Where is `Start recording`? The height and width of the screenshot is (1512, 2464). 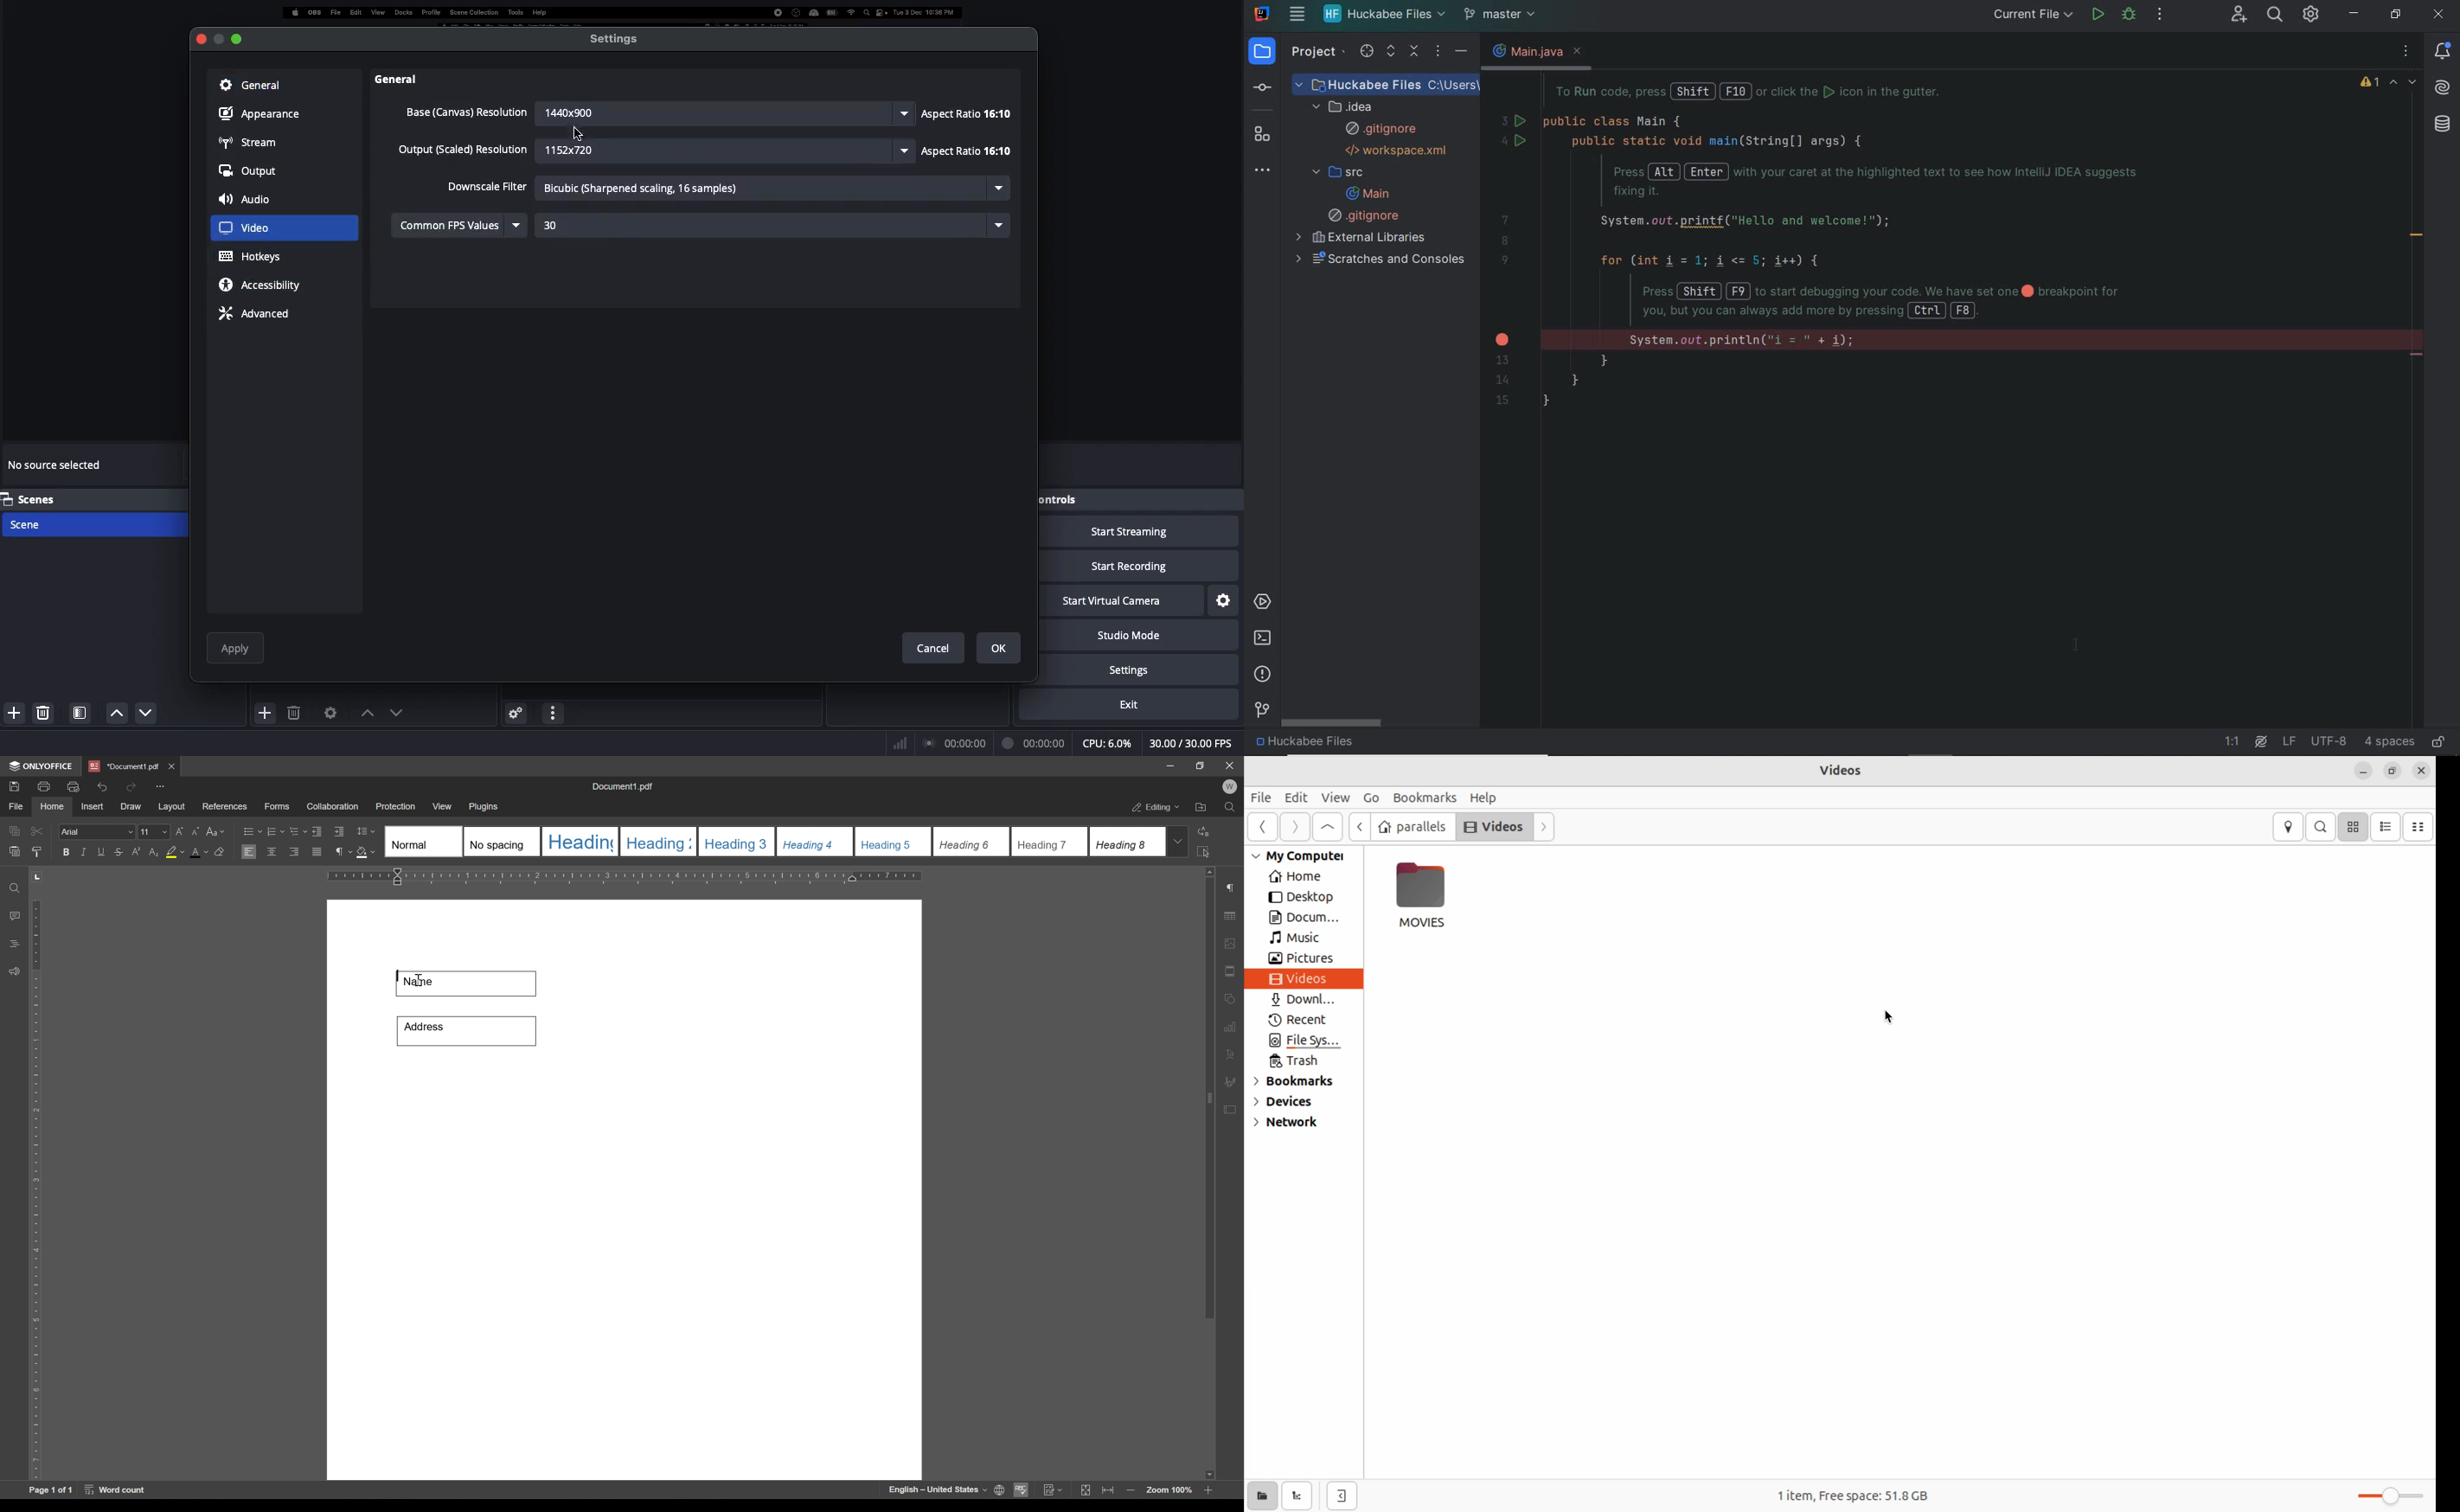 Start recording is located at coordinates (1140, 567).